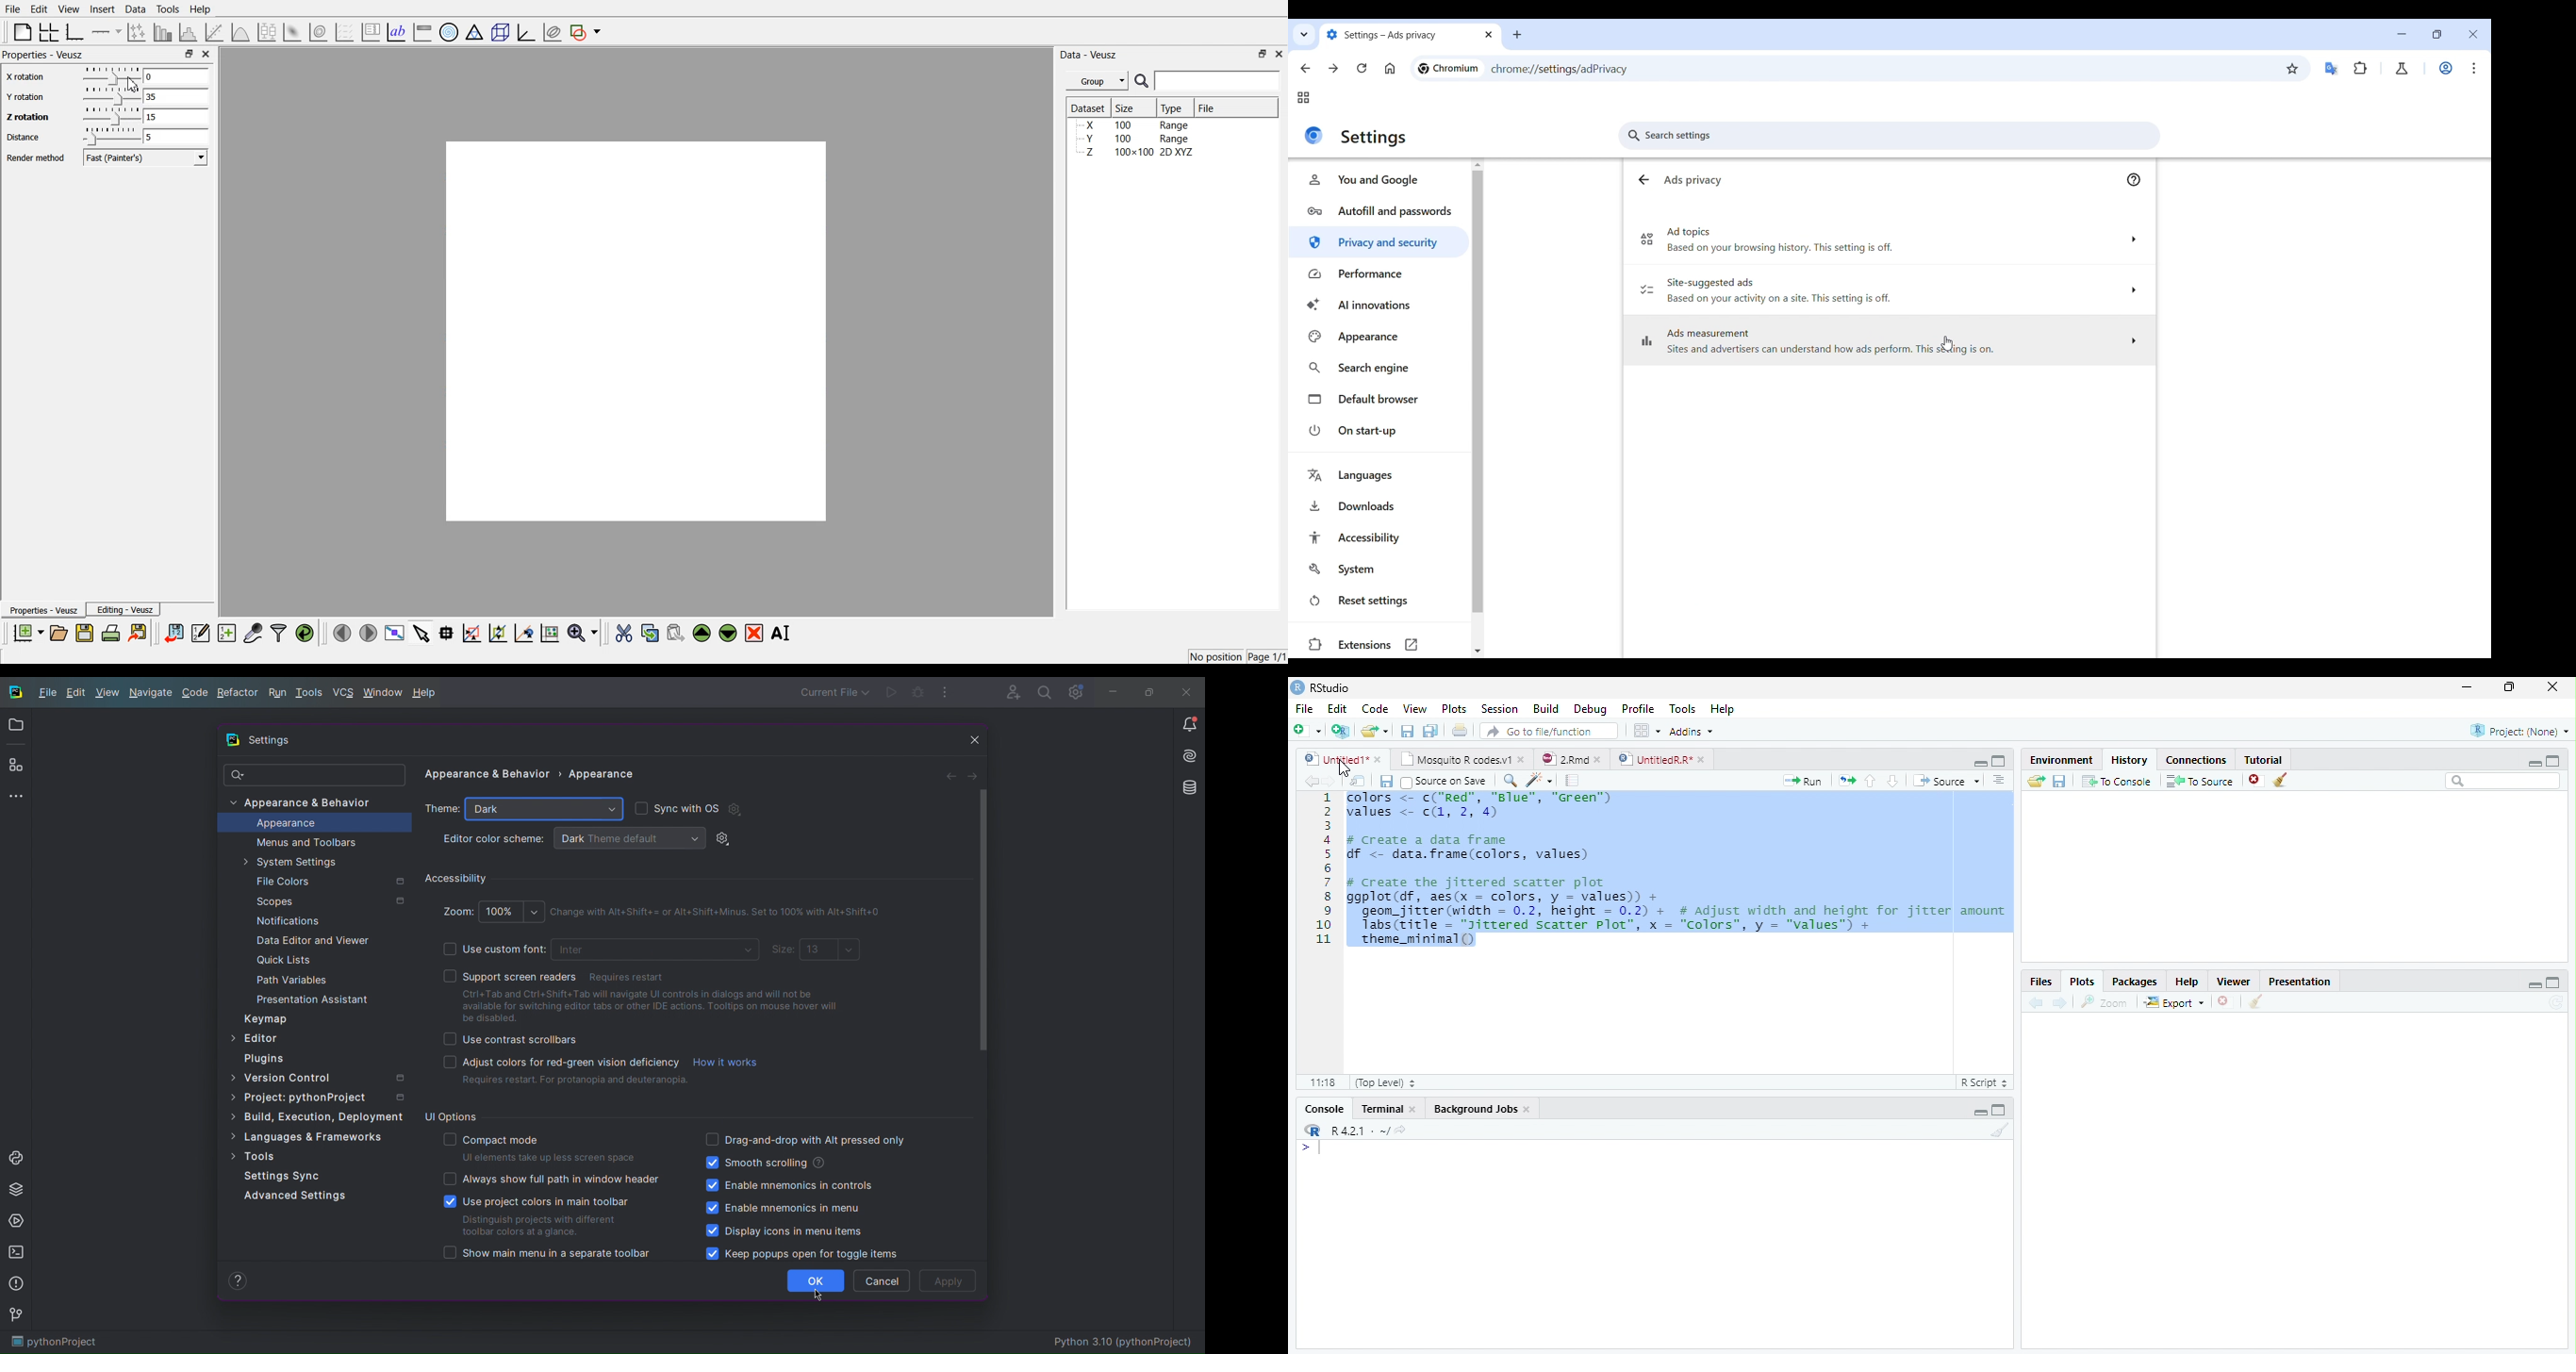  Describe the element at coordinates (1329, 782) in the screenshot. I see `Go forward to next source location` at that location.